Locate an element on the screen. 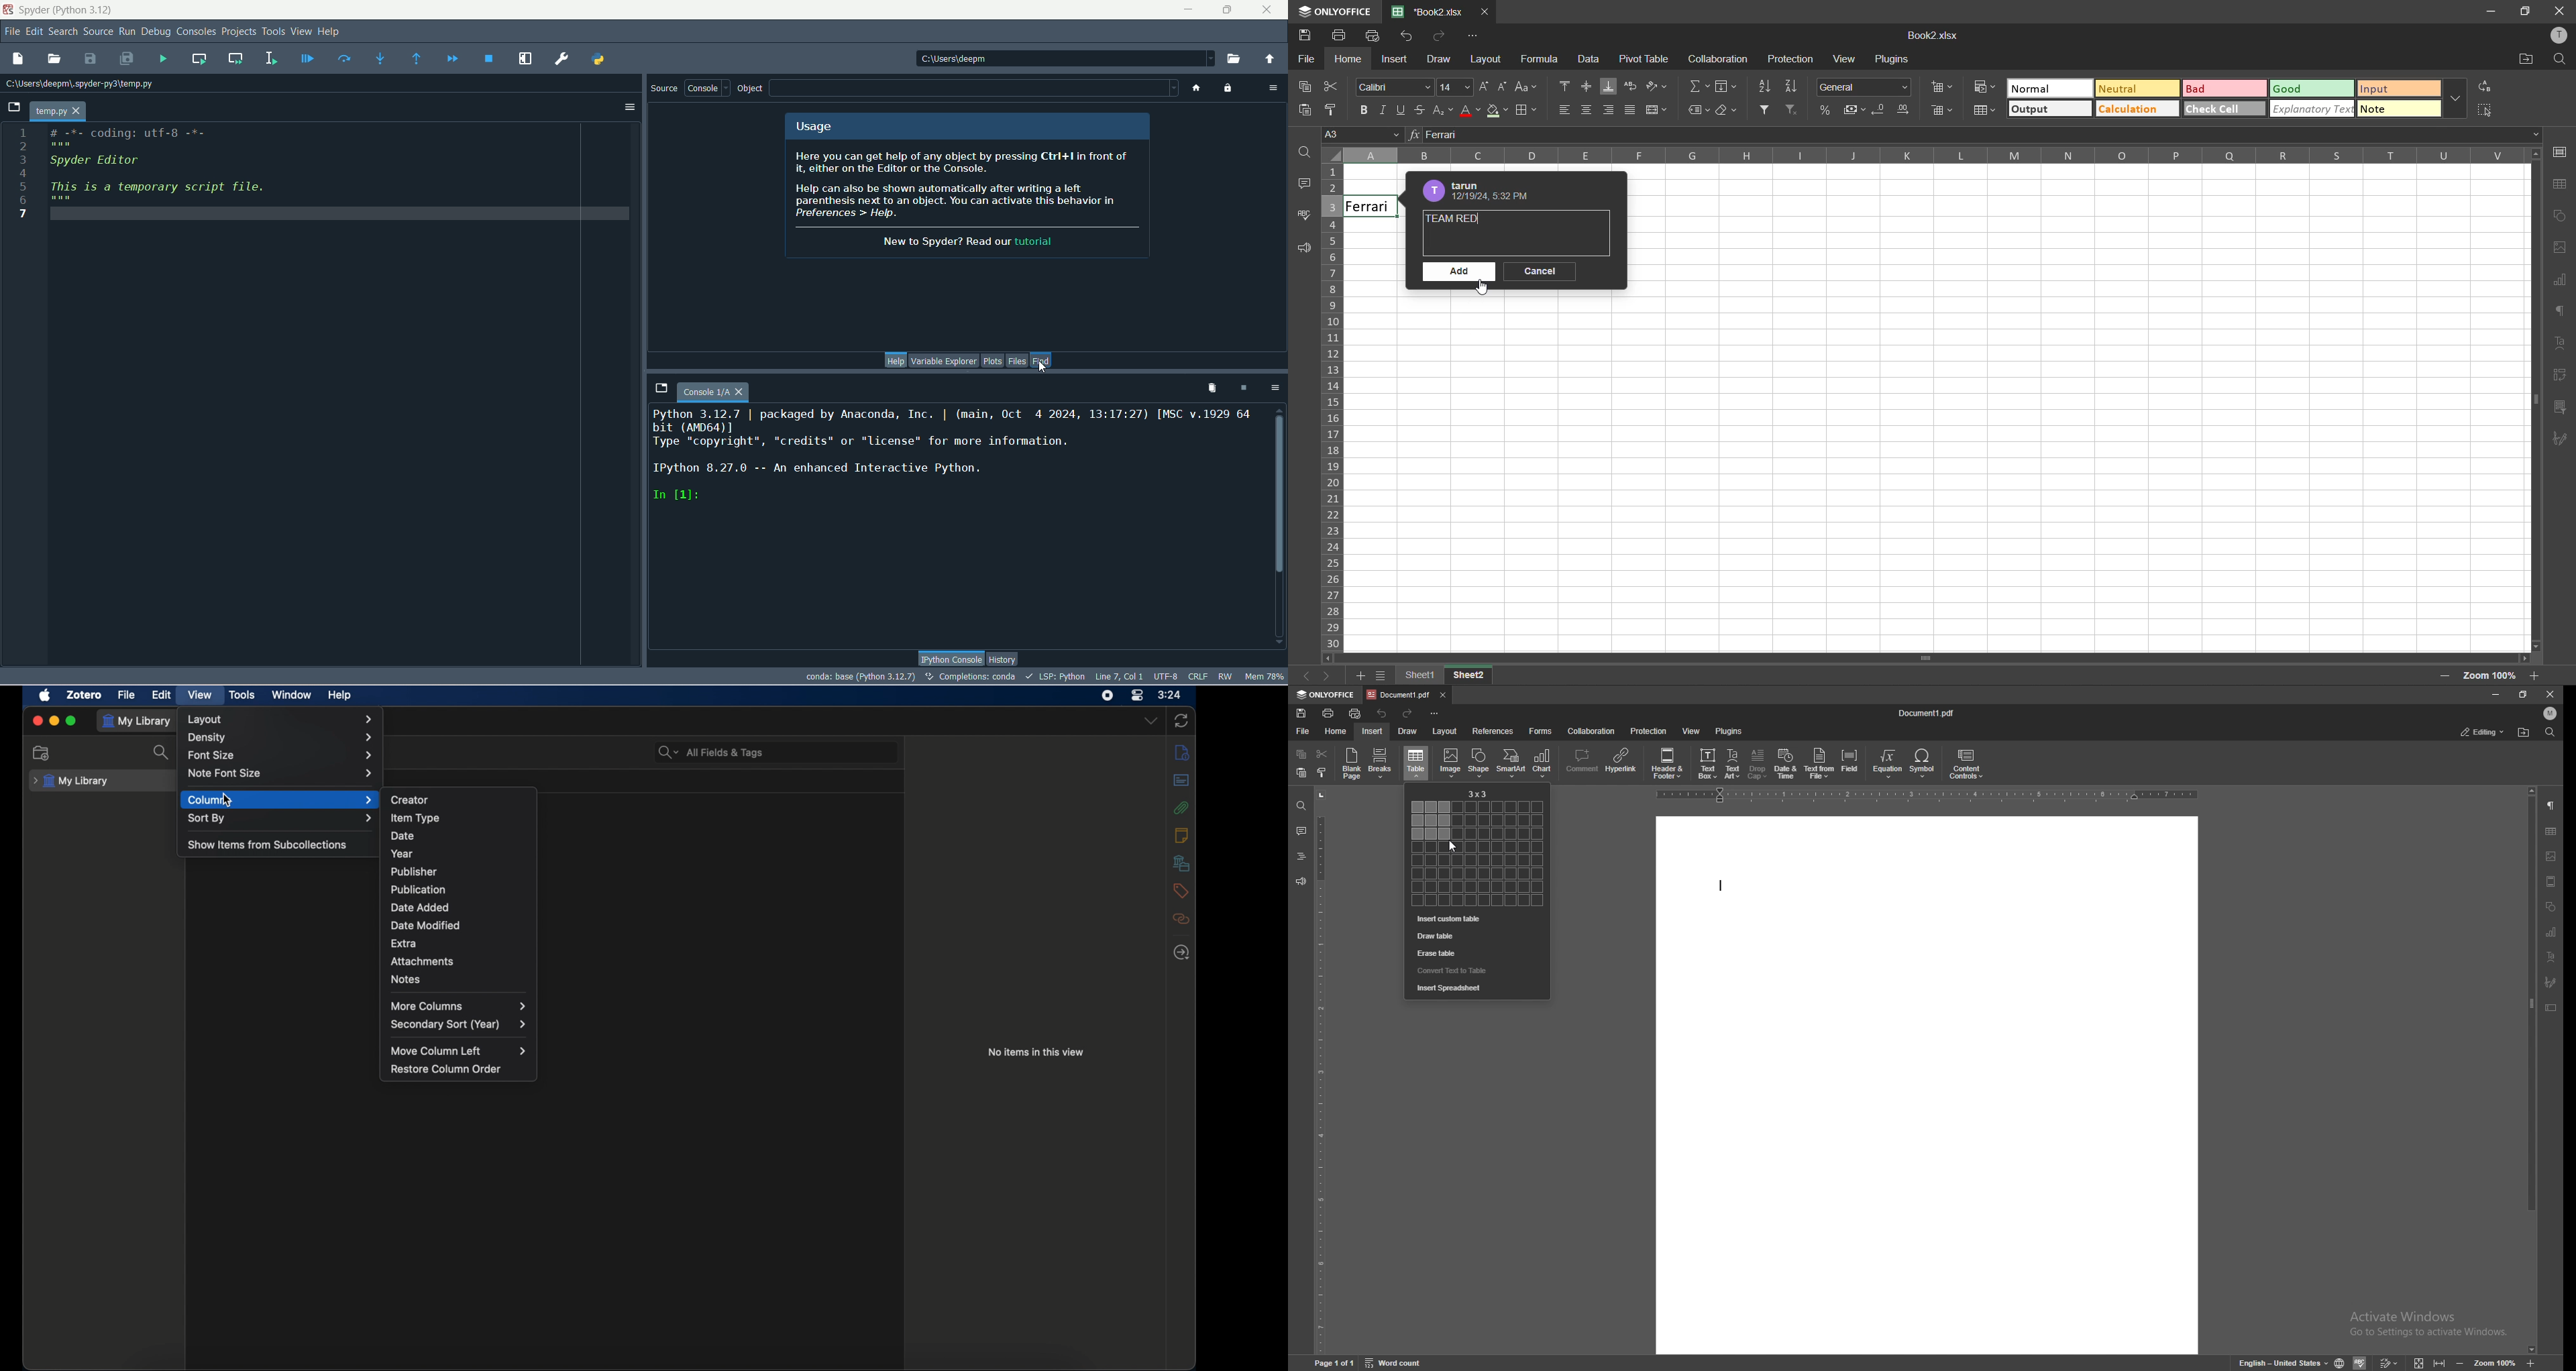 This screenshot has width=2576, height=1372. change to parent directory is located at coordinates (1270, 60).